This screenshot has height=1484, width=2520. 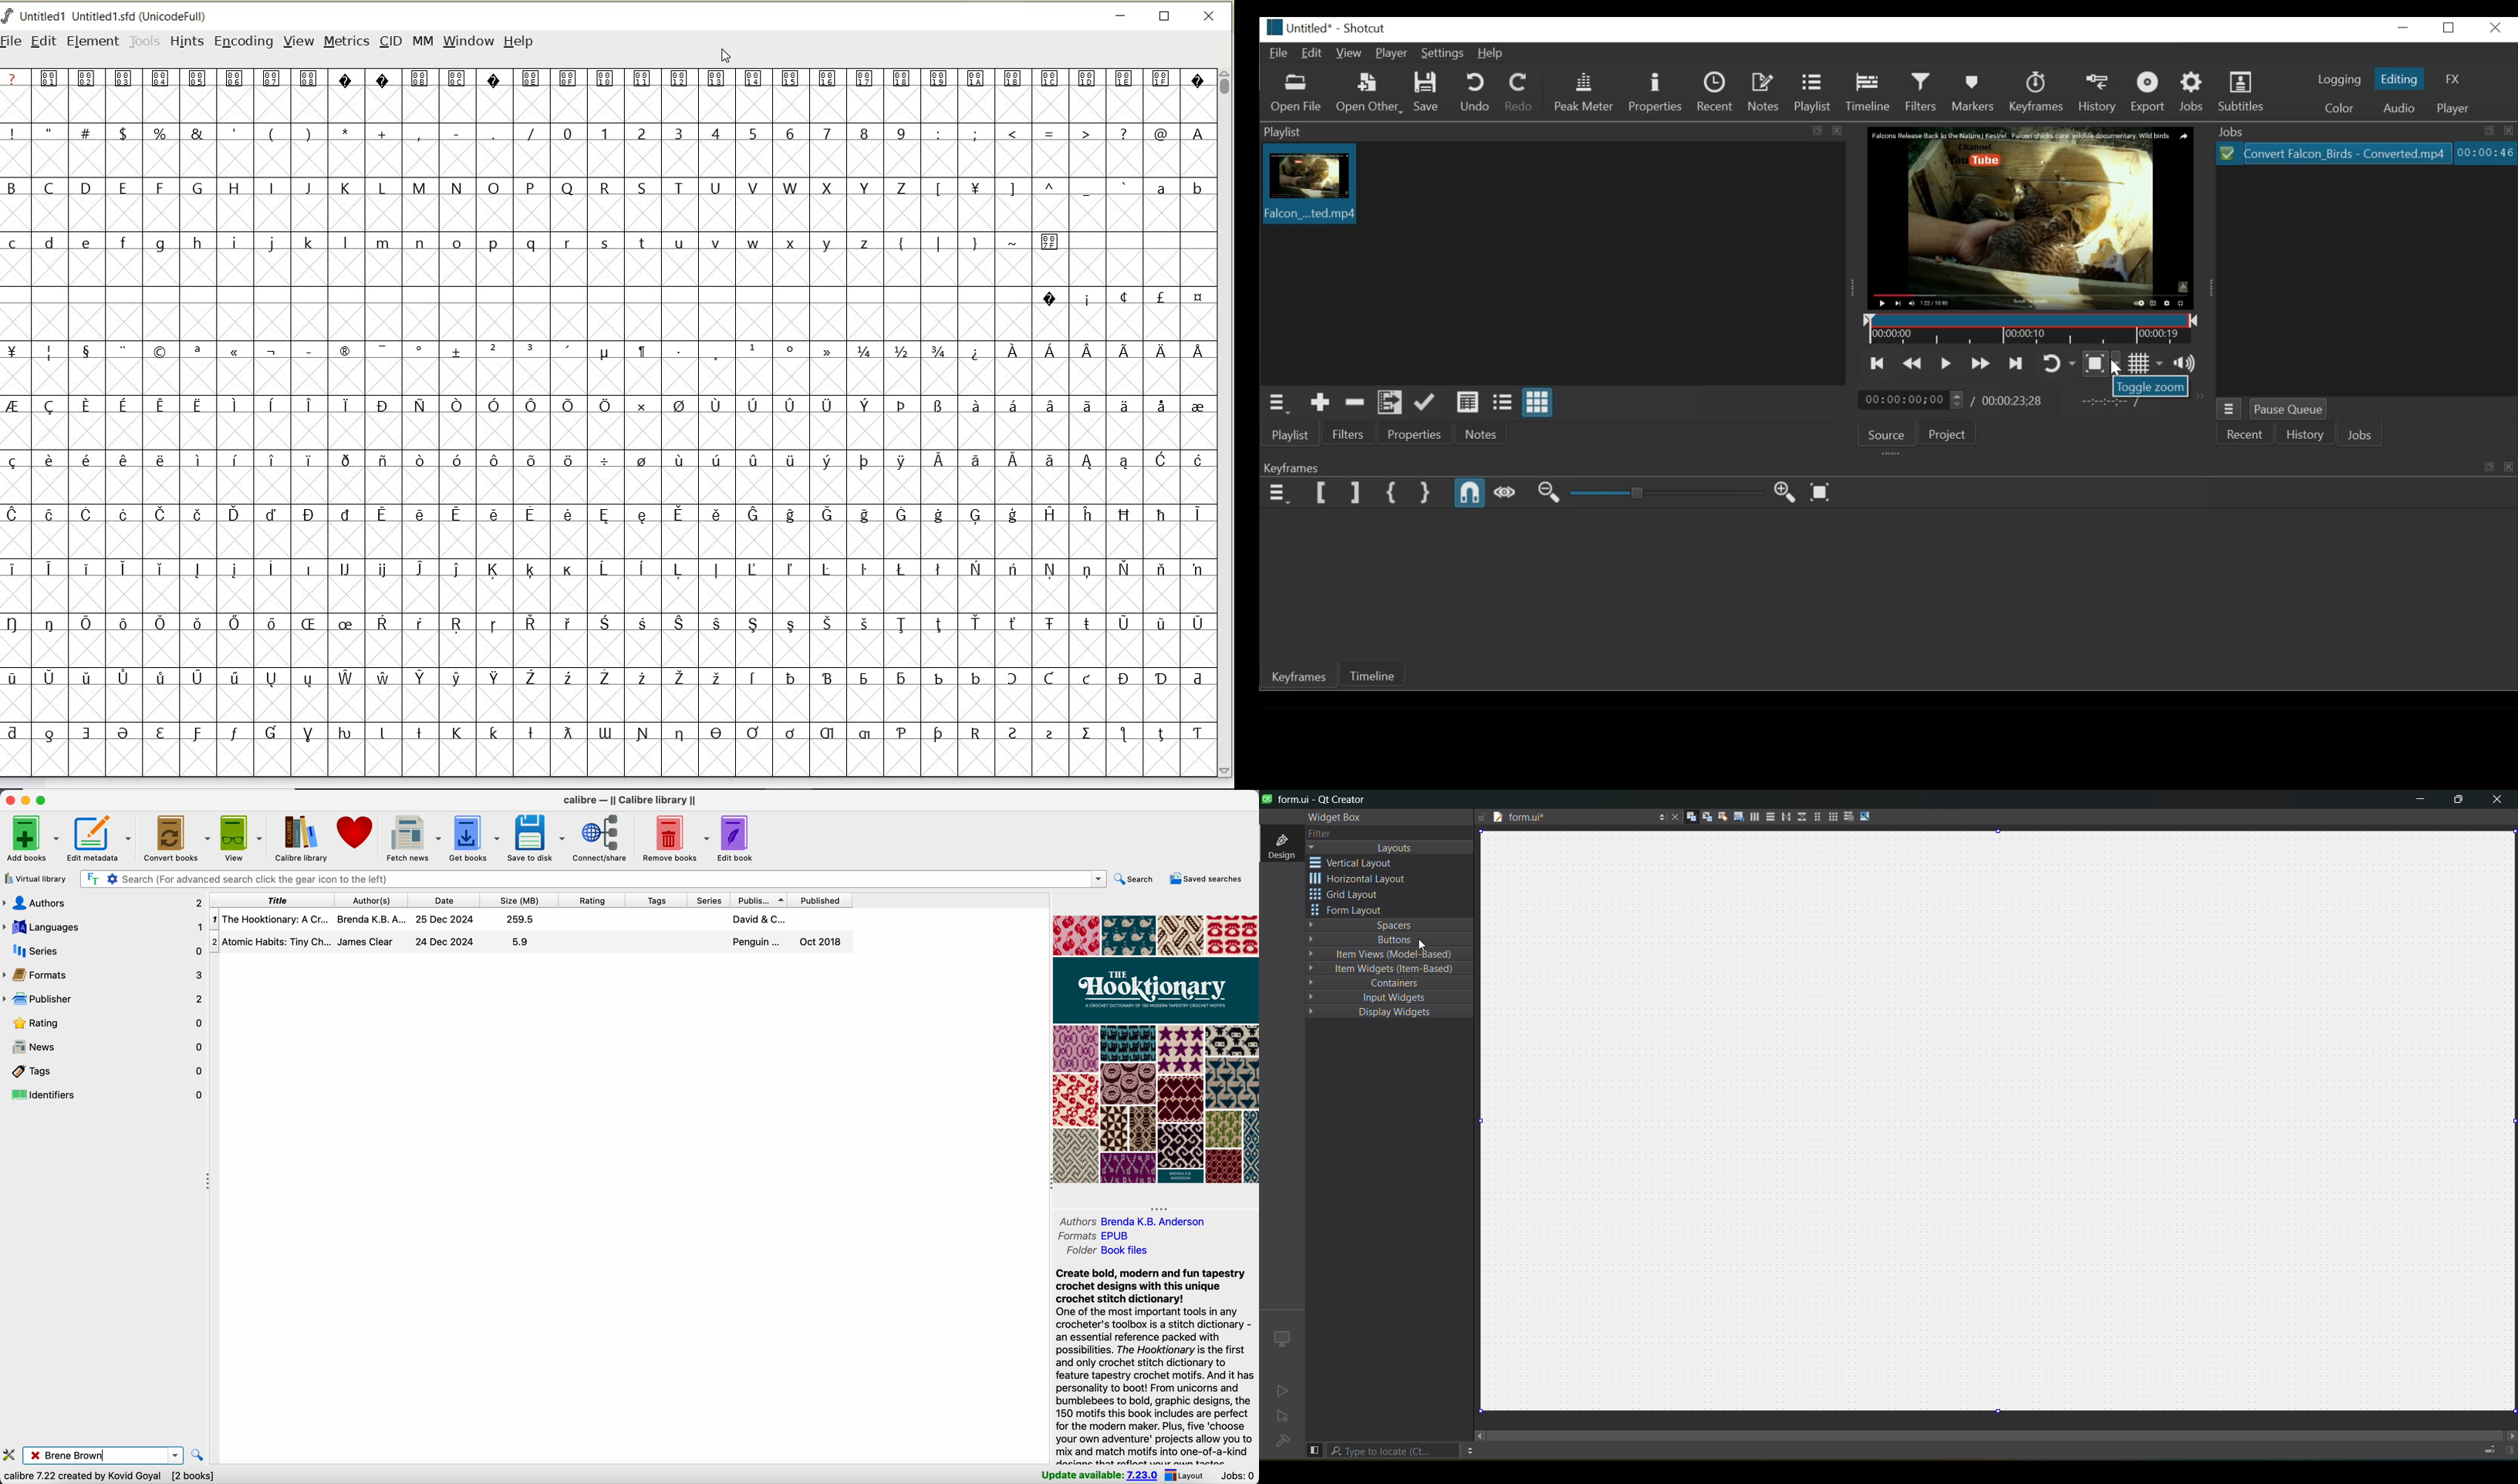 What do you see at coordinates (2509, 1434) in the screenshot?
I see `move right` at bounding box center [2509, 1434].